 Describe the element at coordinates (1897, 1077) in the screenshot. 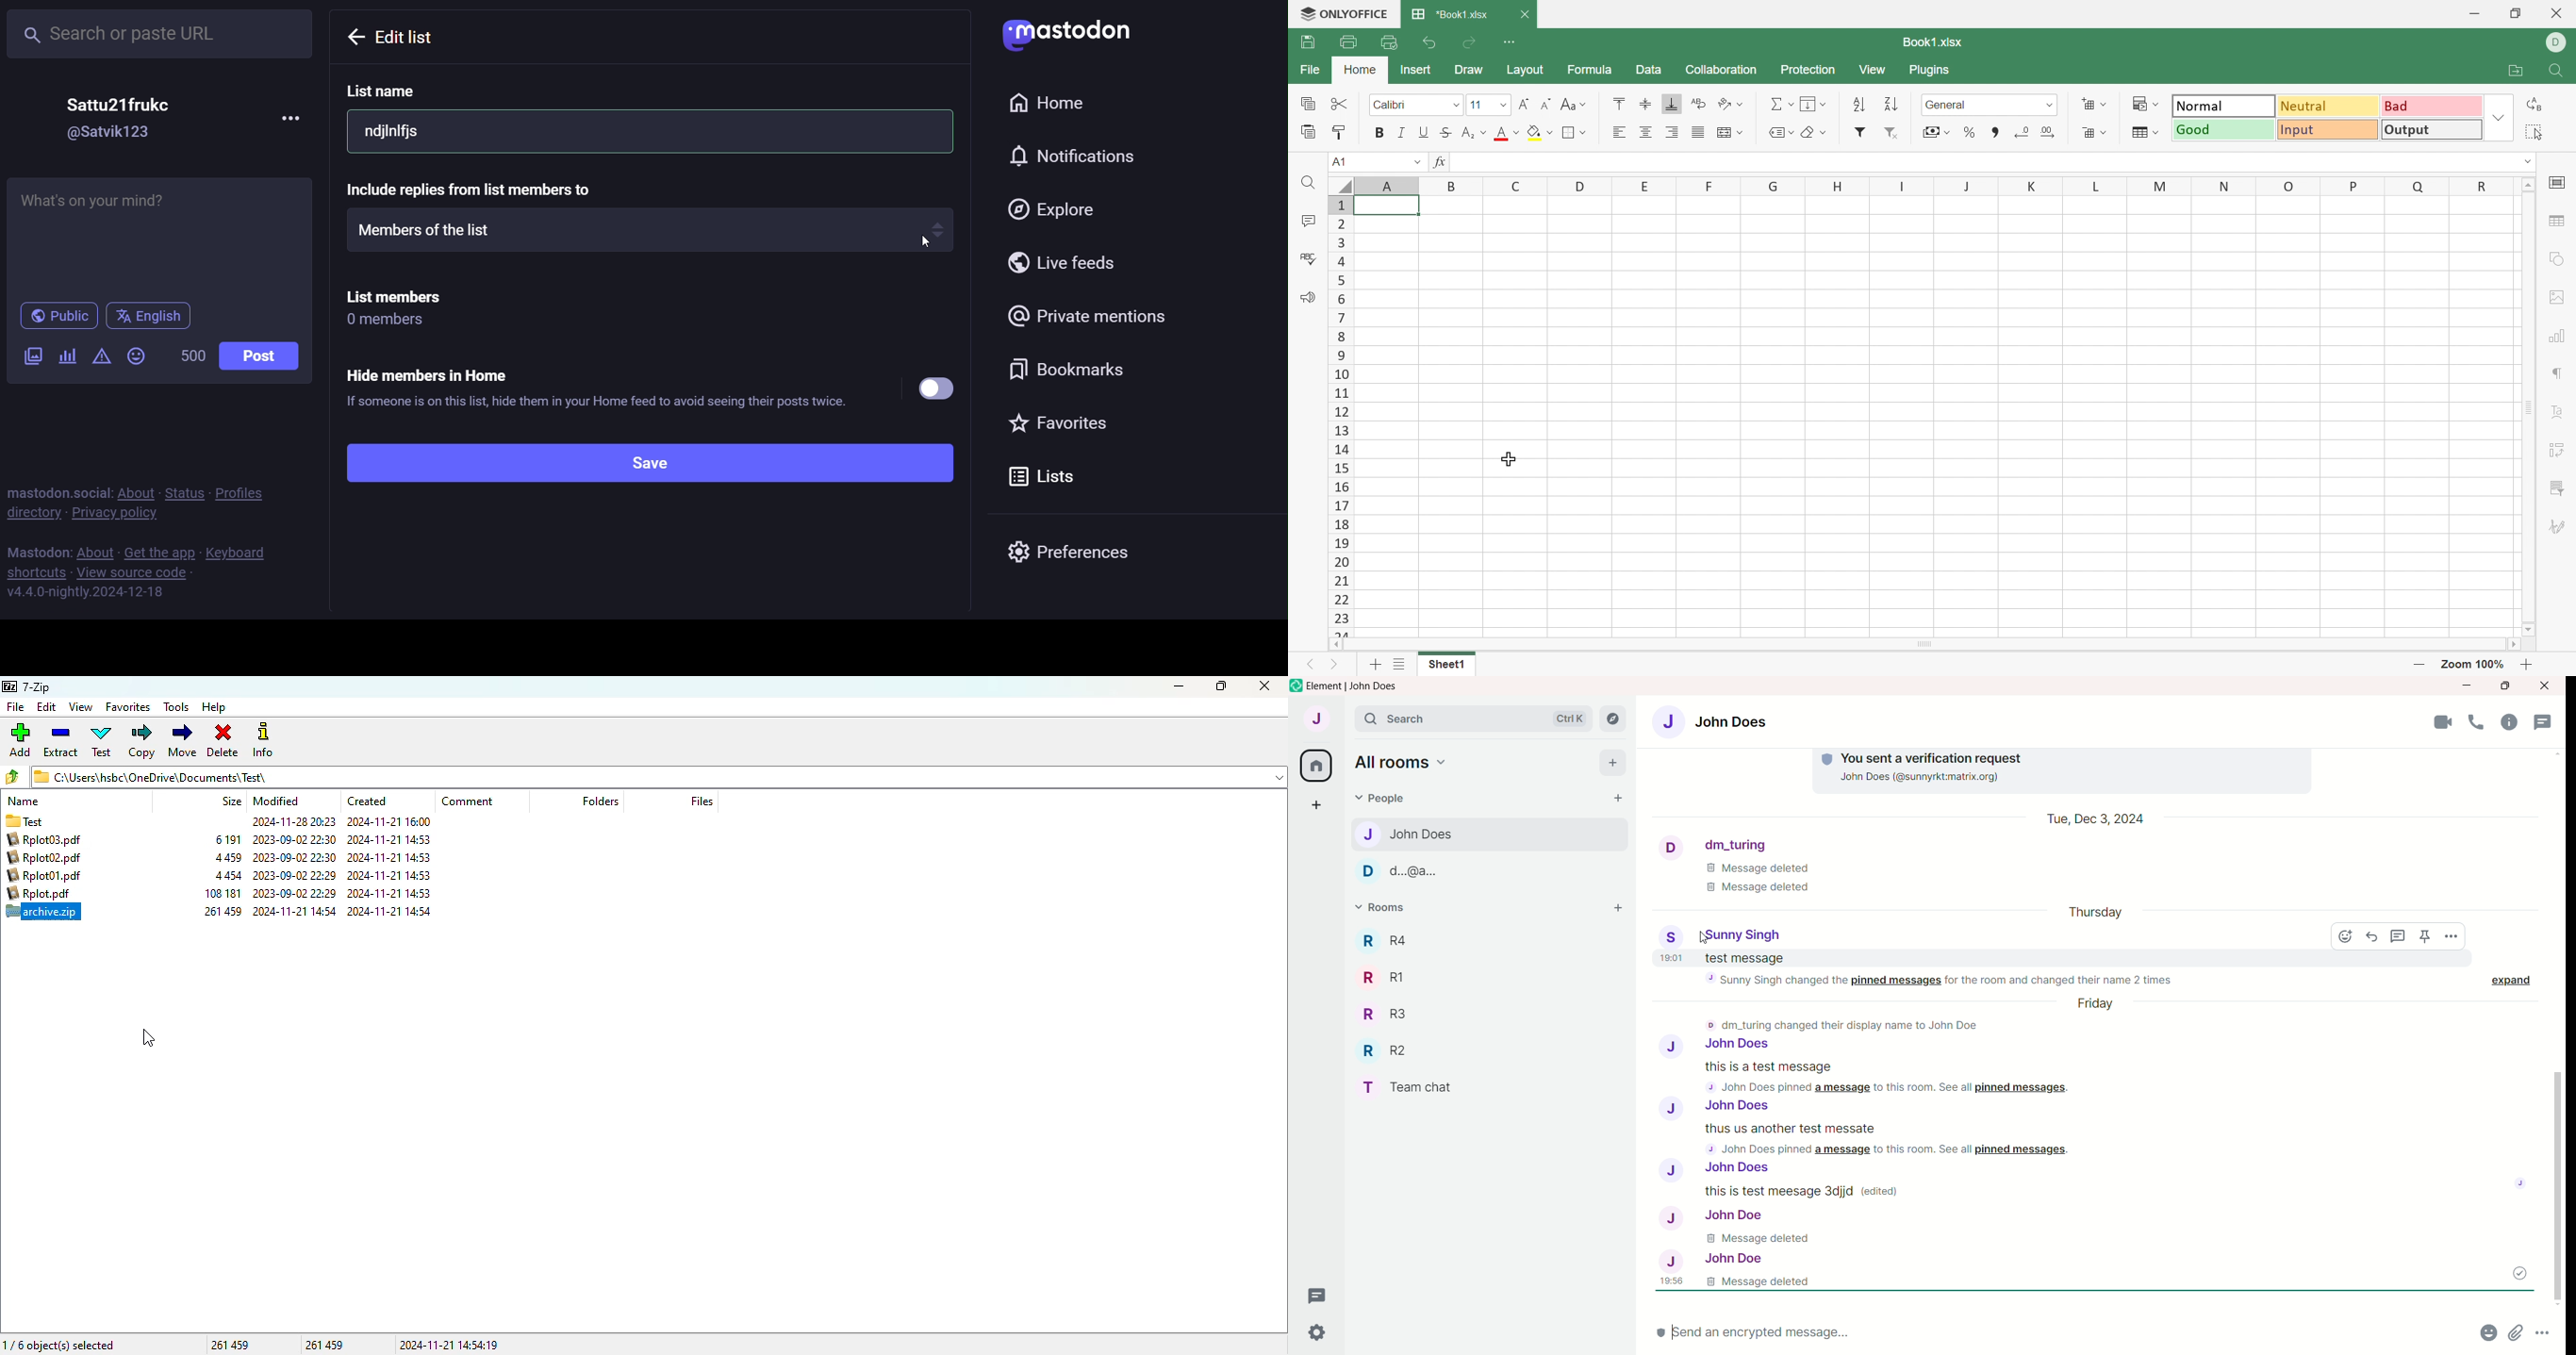

I see `this is a test message` at that location.